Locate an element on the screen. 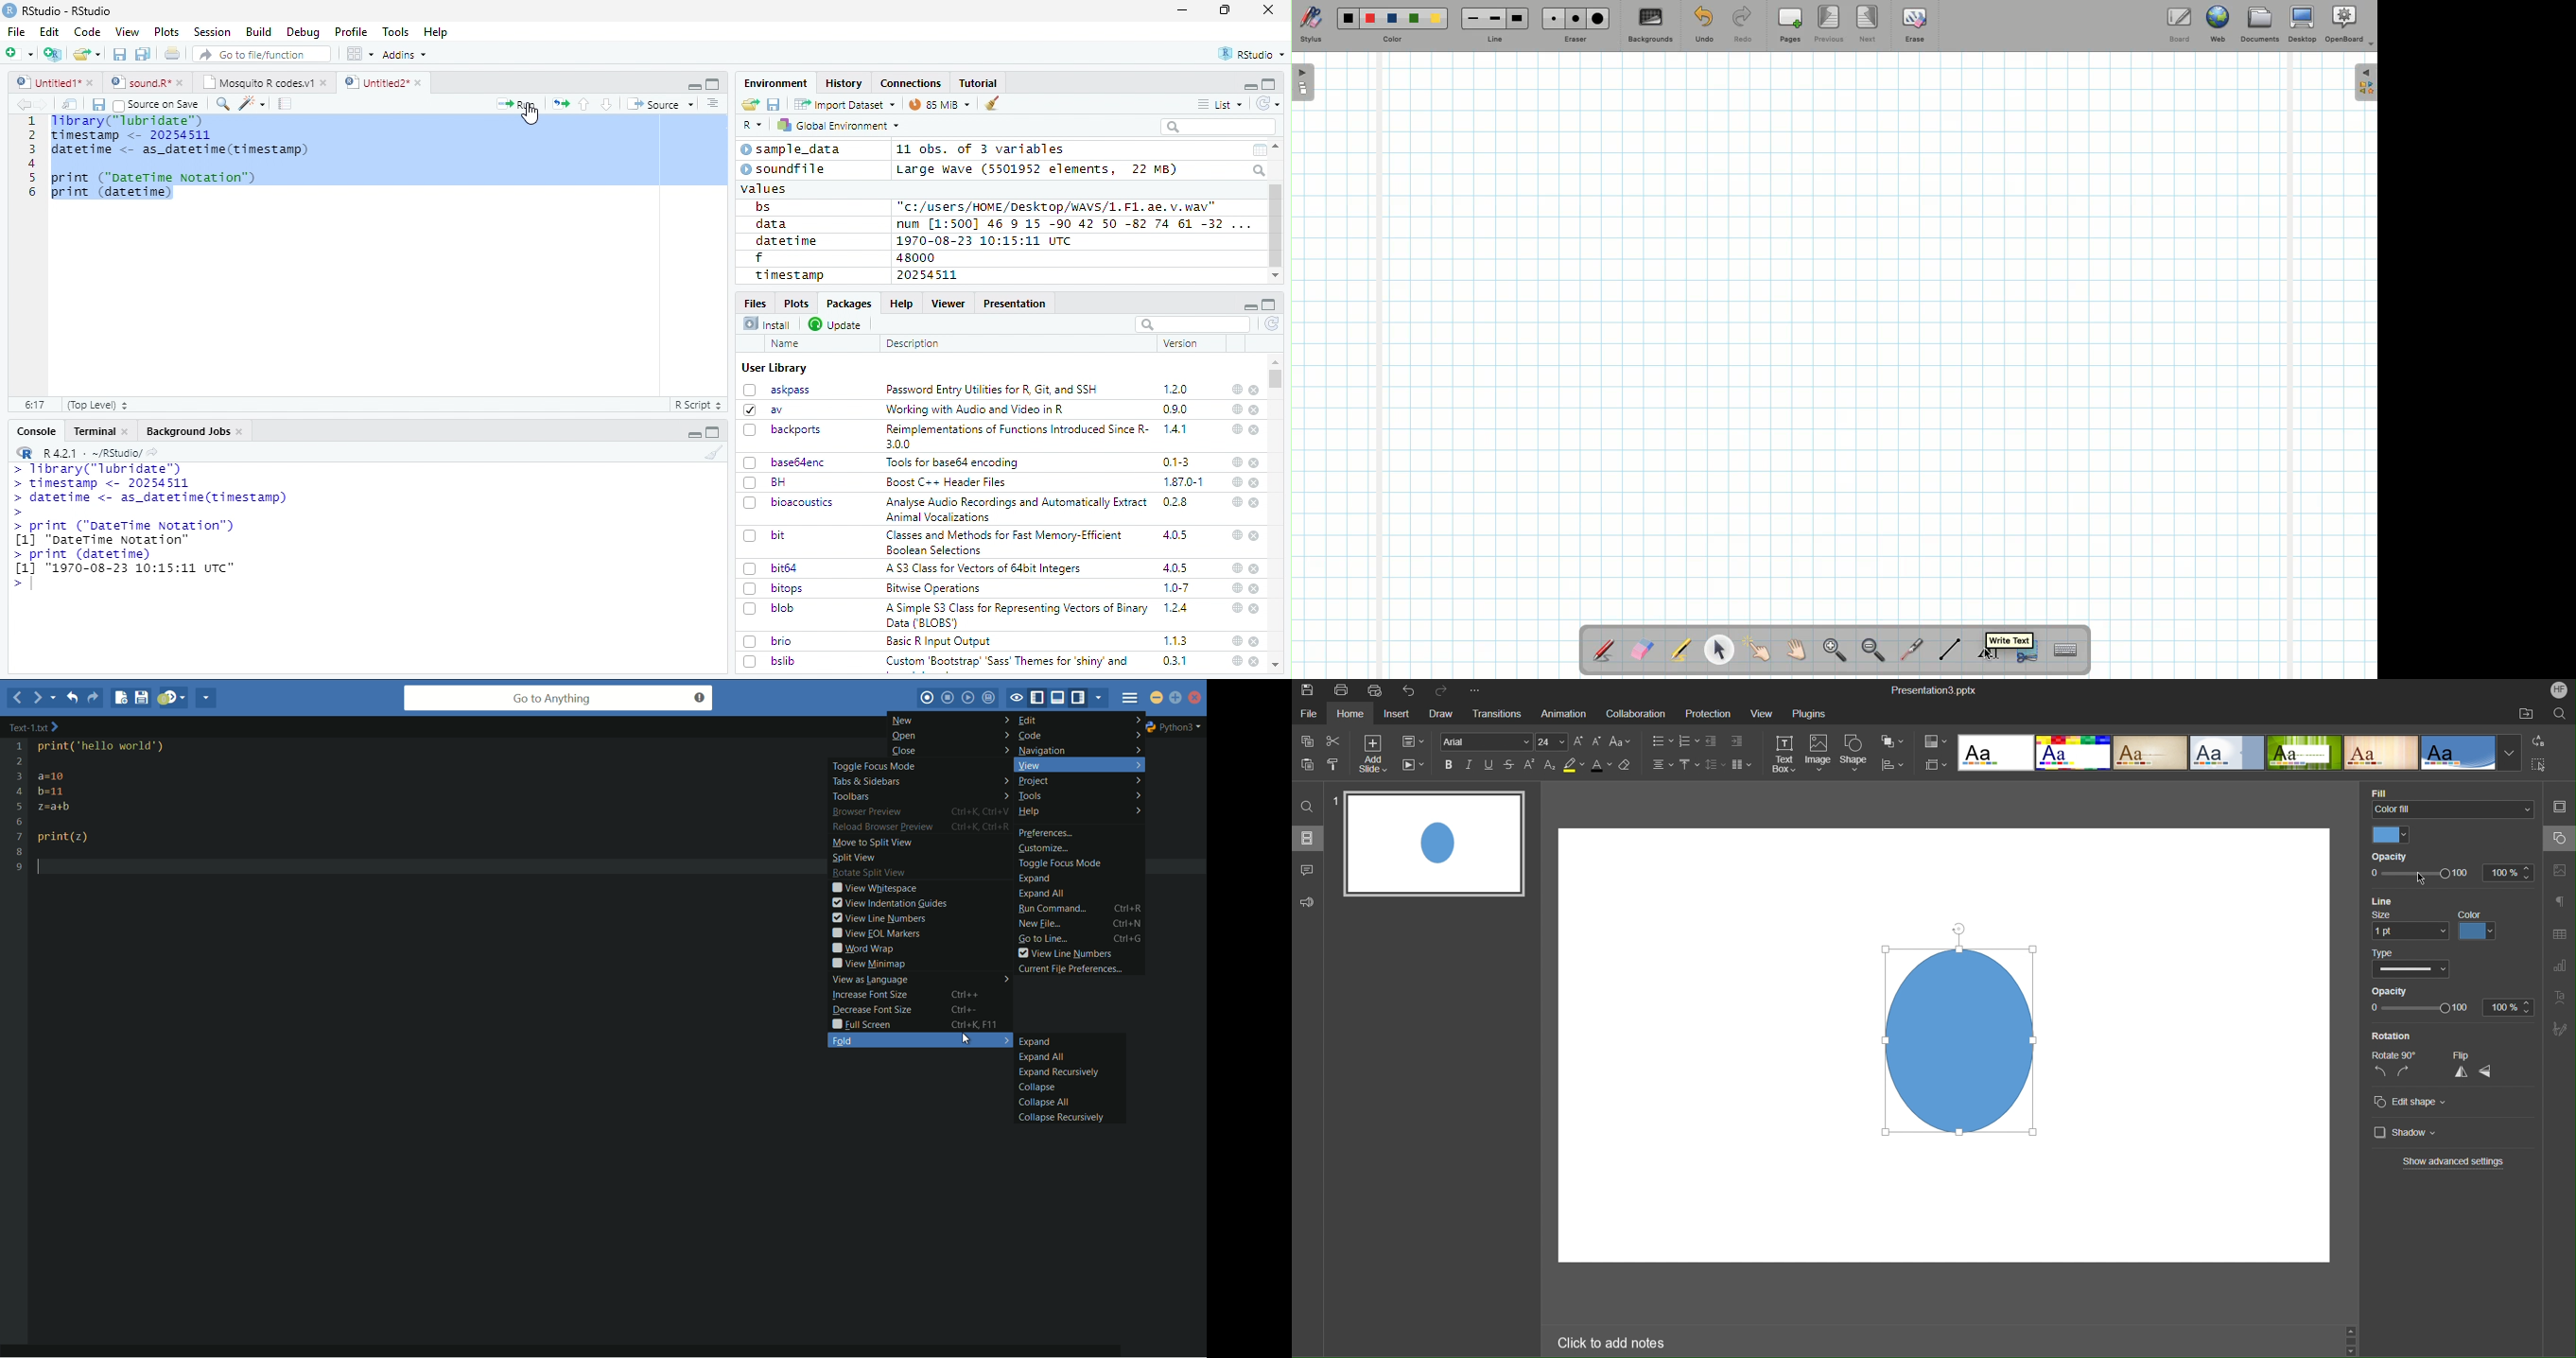 The image size is (2576, 1372). move to split view is located at coordinates (870, 844).